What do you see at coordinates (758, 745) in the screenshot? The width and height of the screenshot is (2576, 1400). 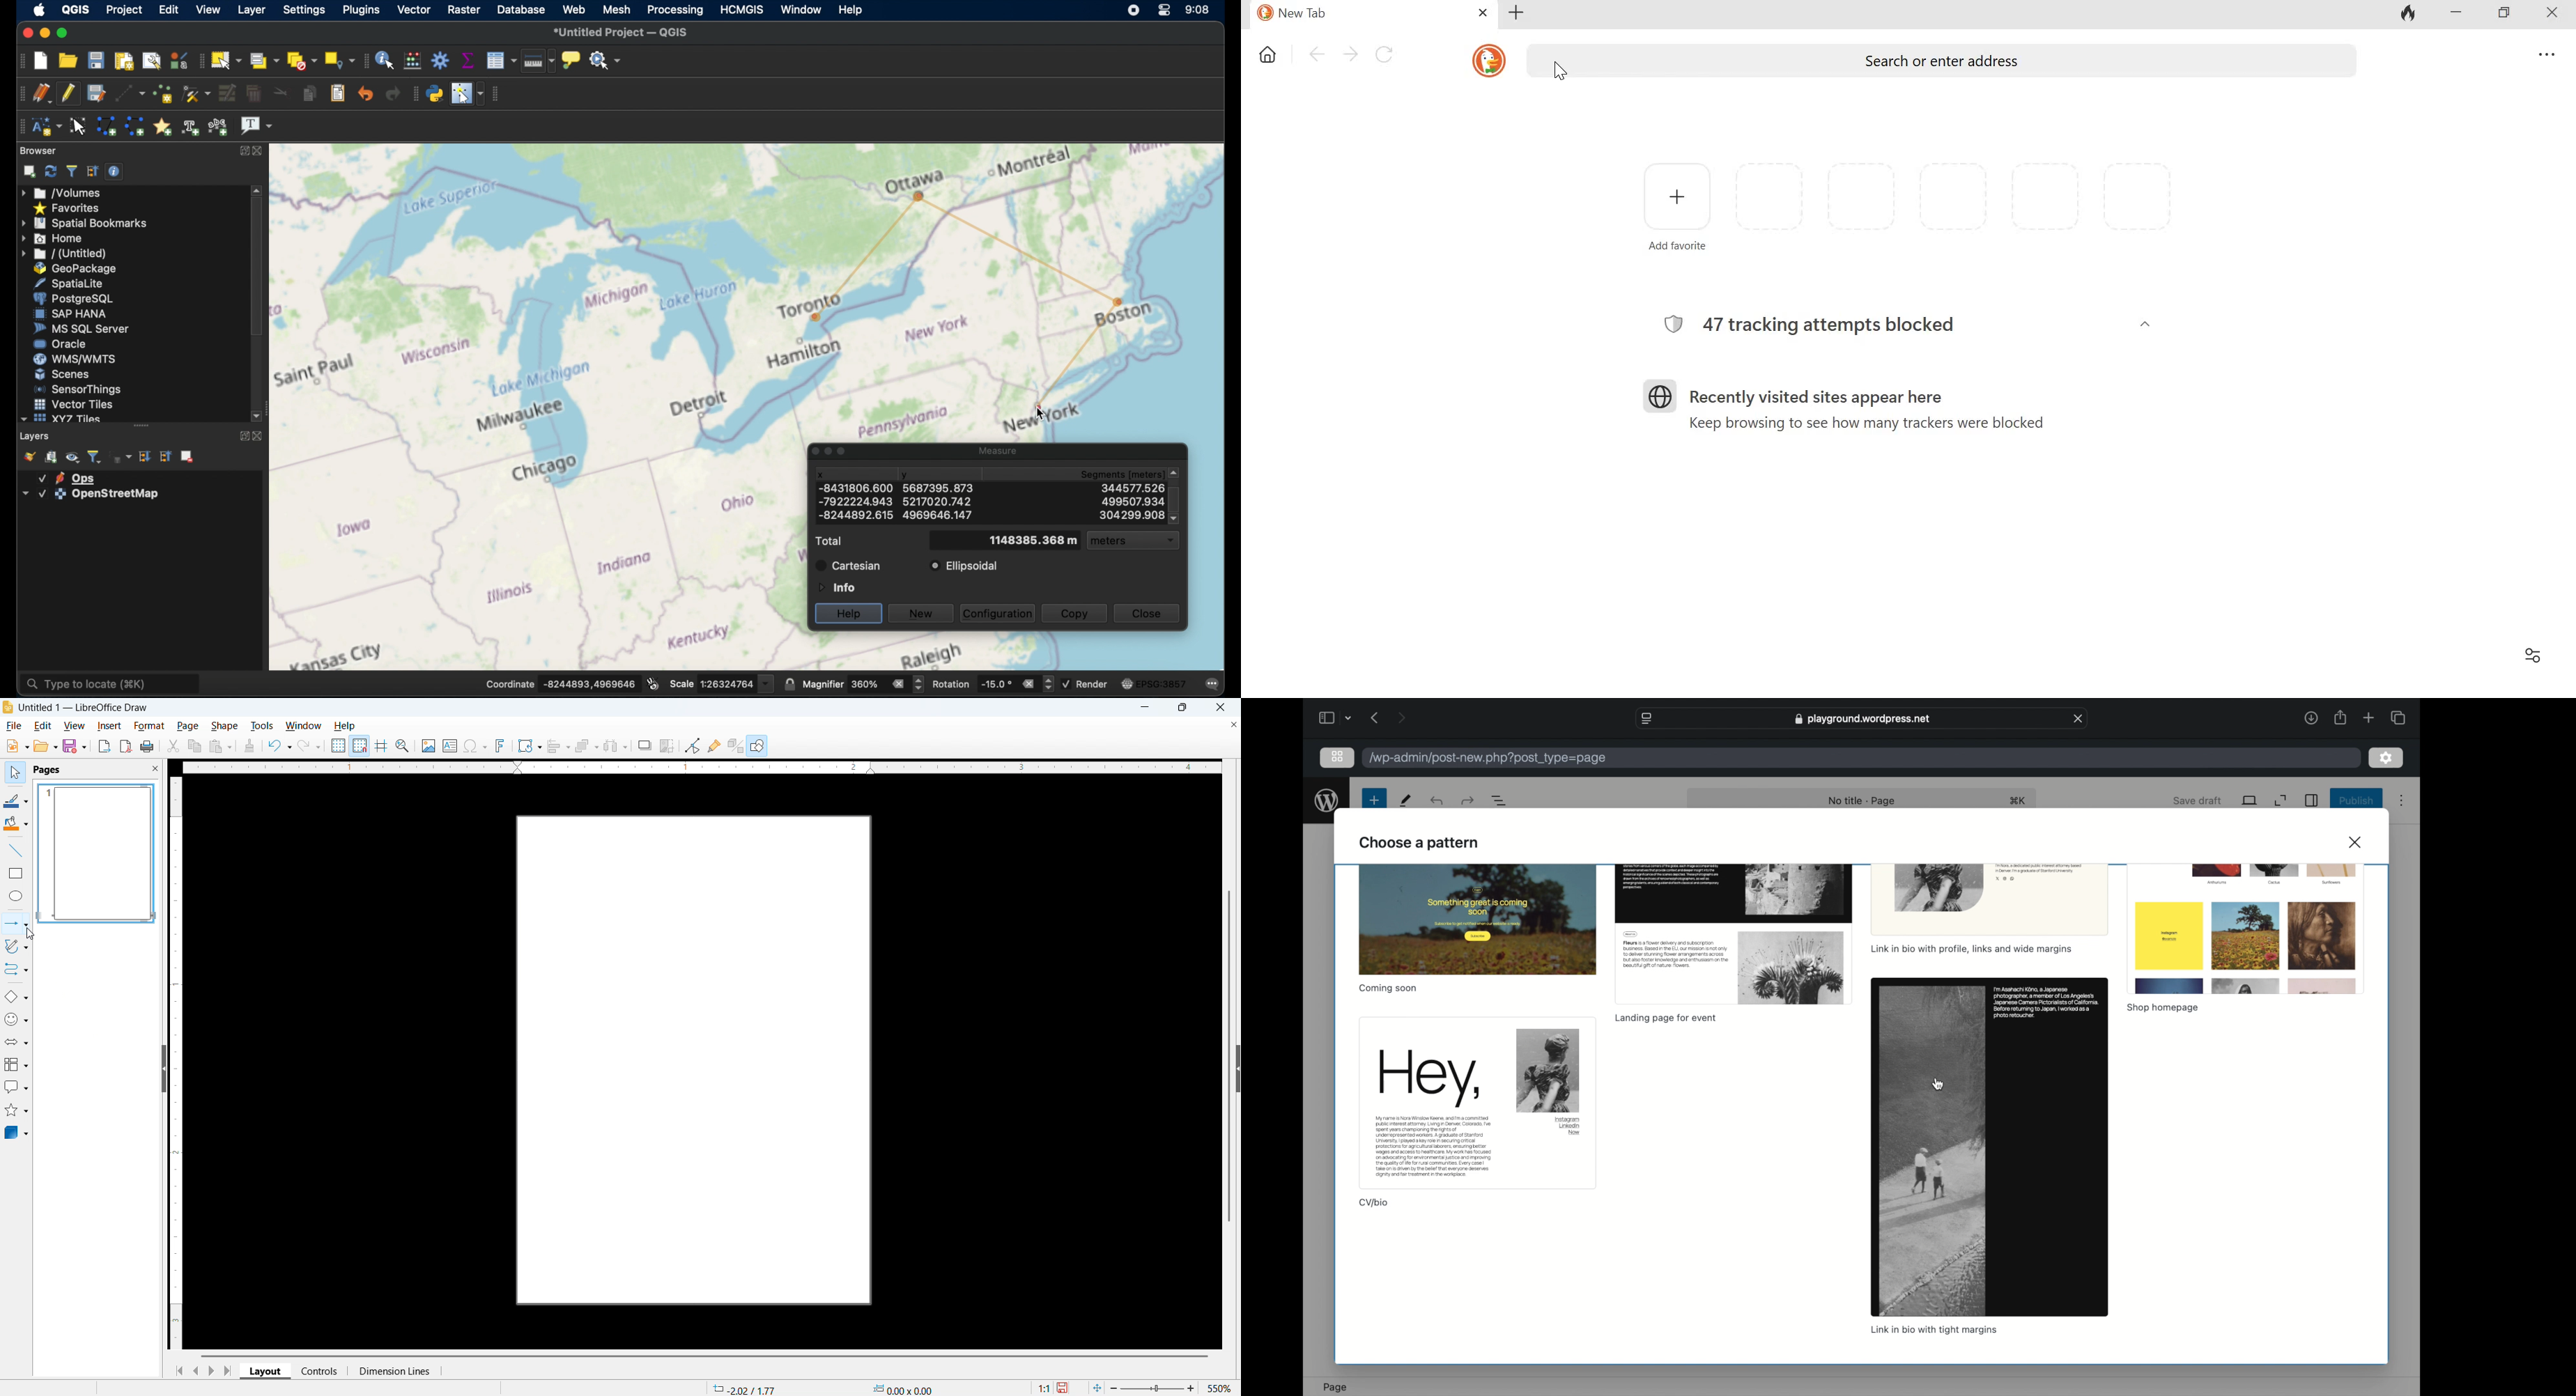 I see `Help ` at bounding box center [758, 745].